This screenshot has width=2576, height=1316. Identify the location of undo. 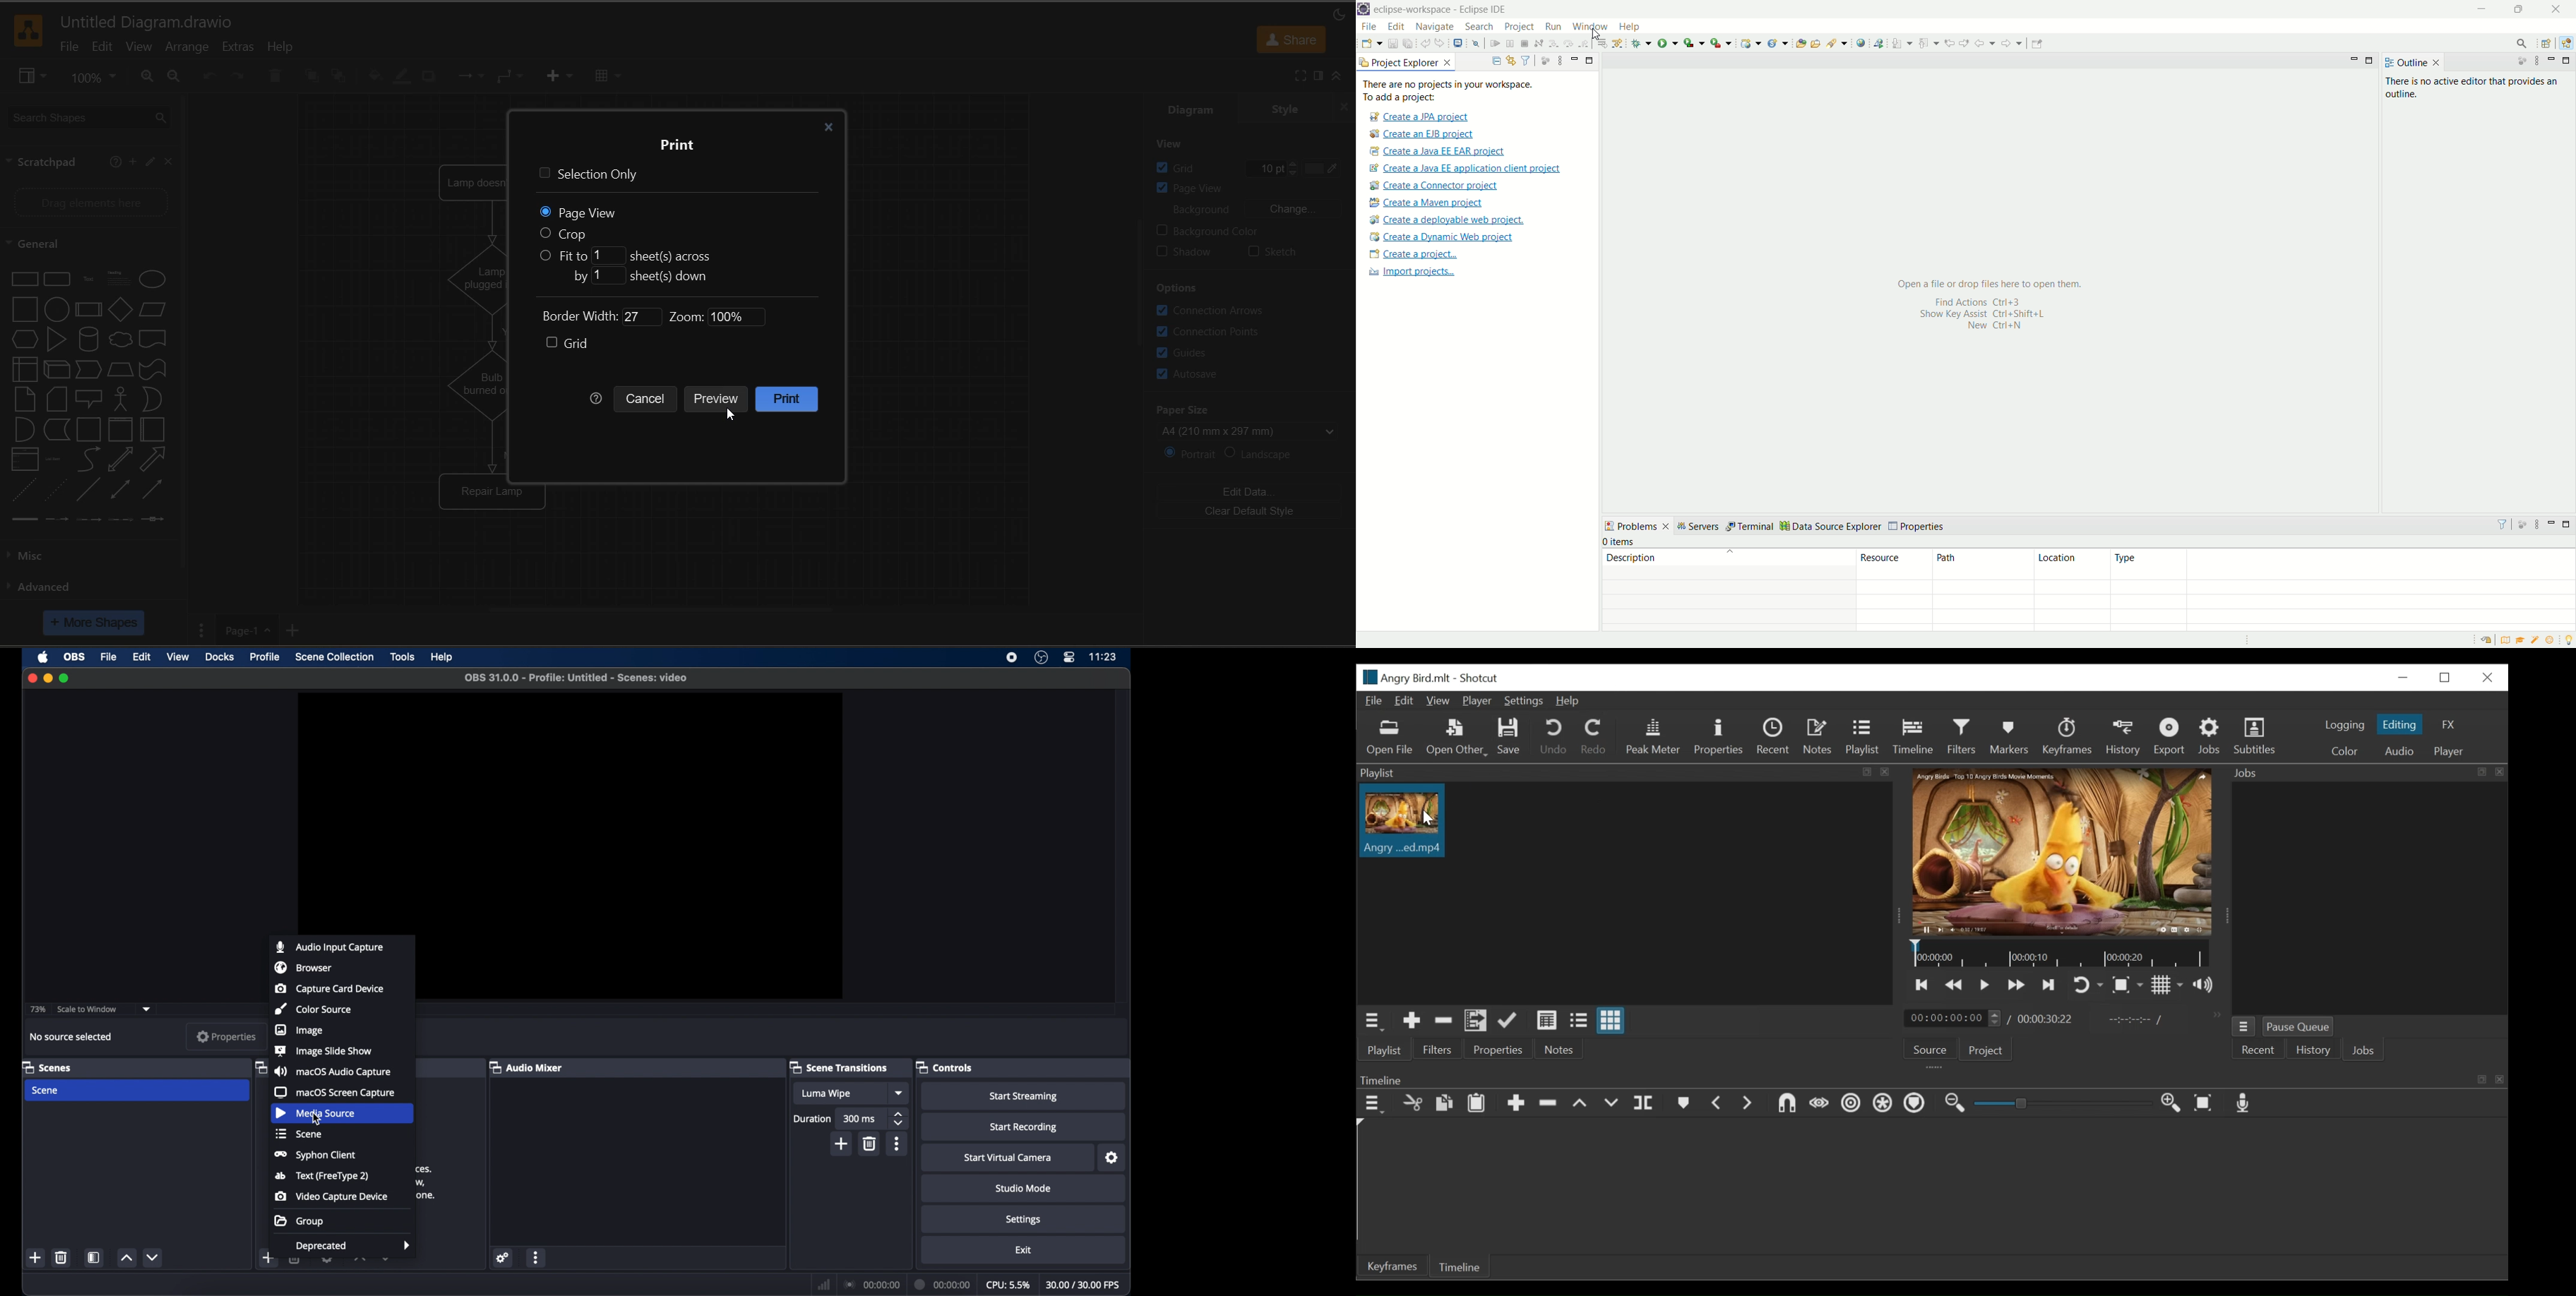
(1426, 44).